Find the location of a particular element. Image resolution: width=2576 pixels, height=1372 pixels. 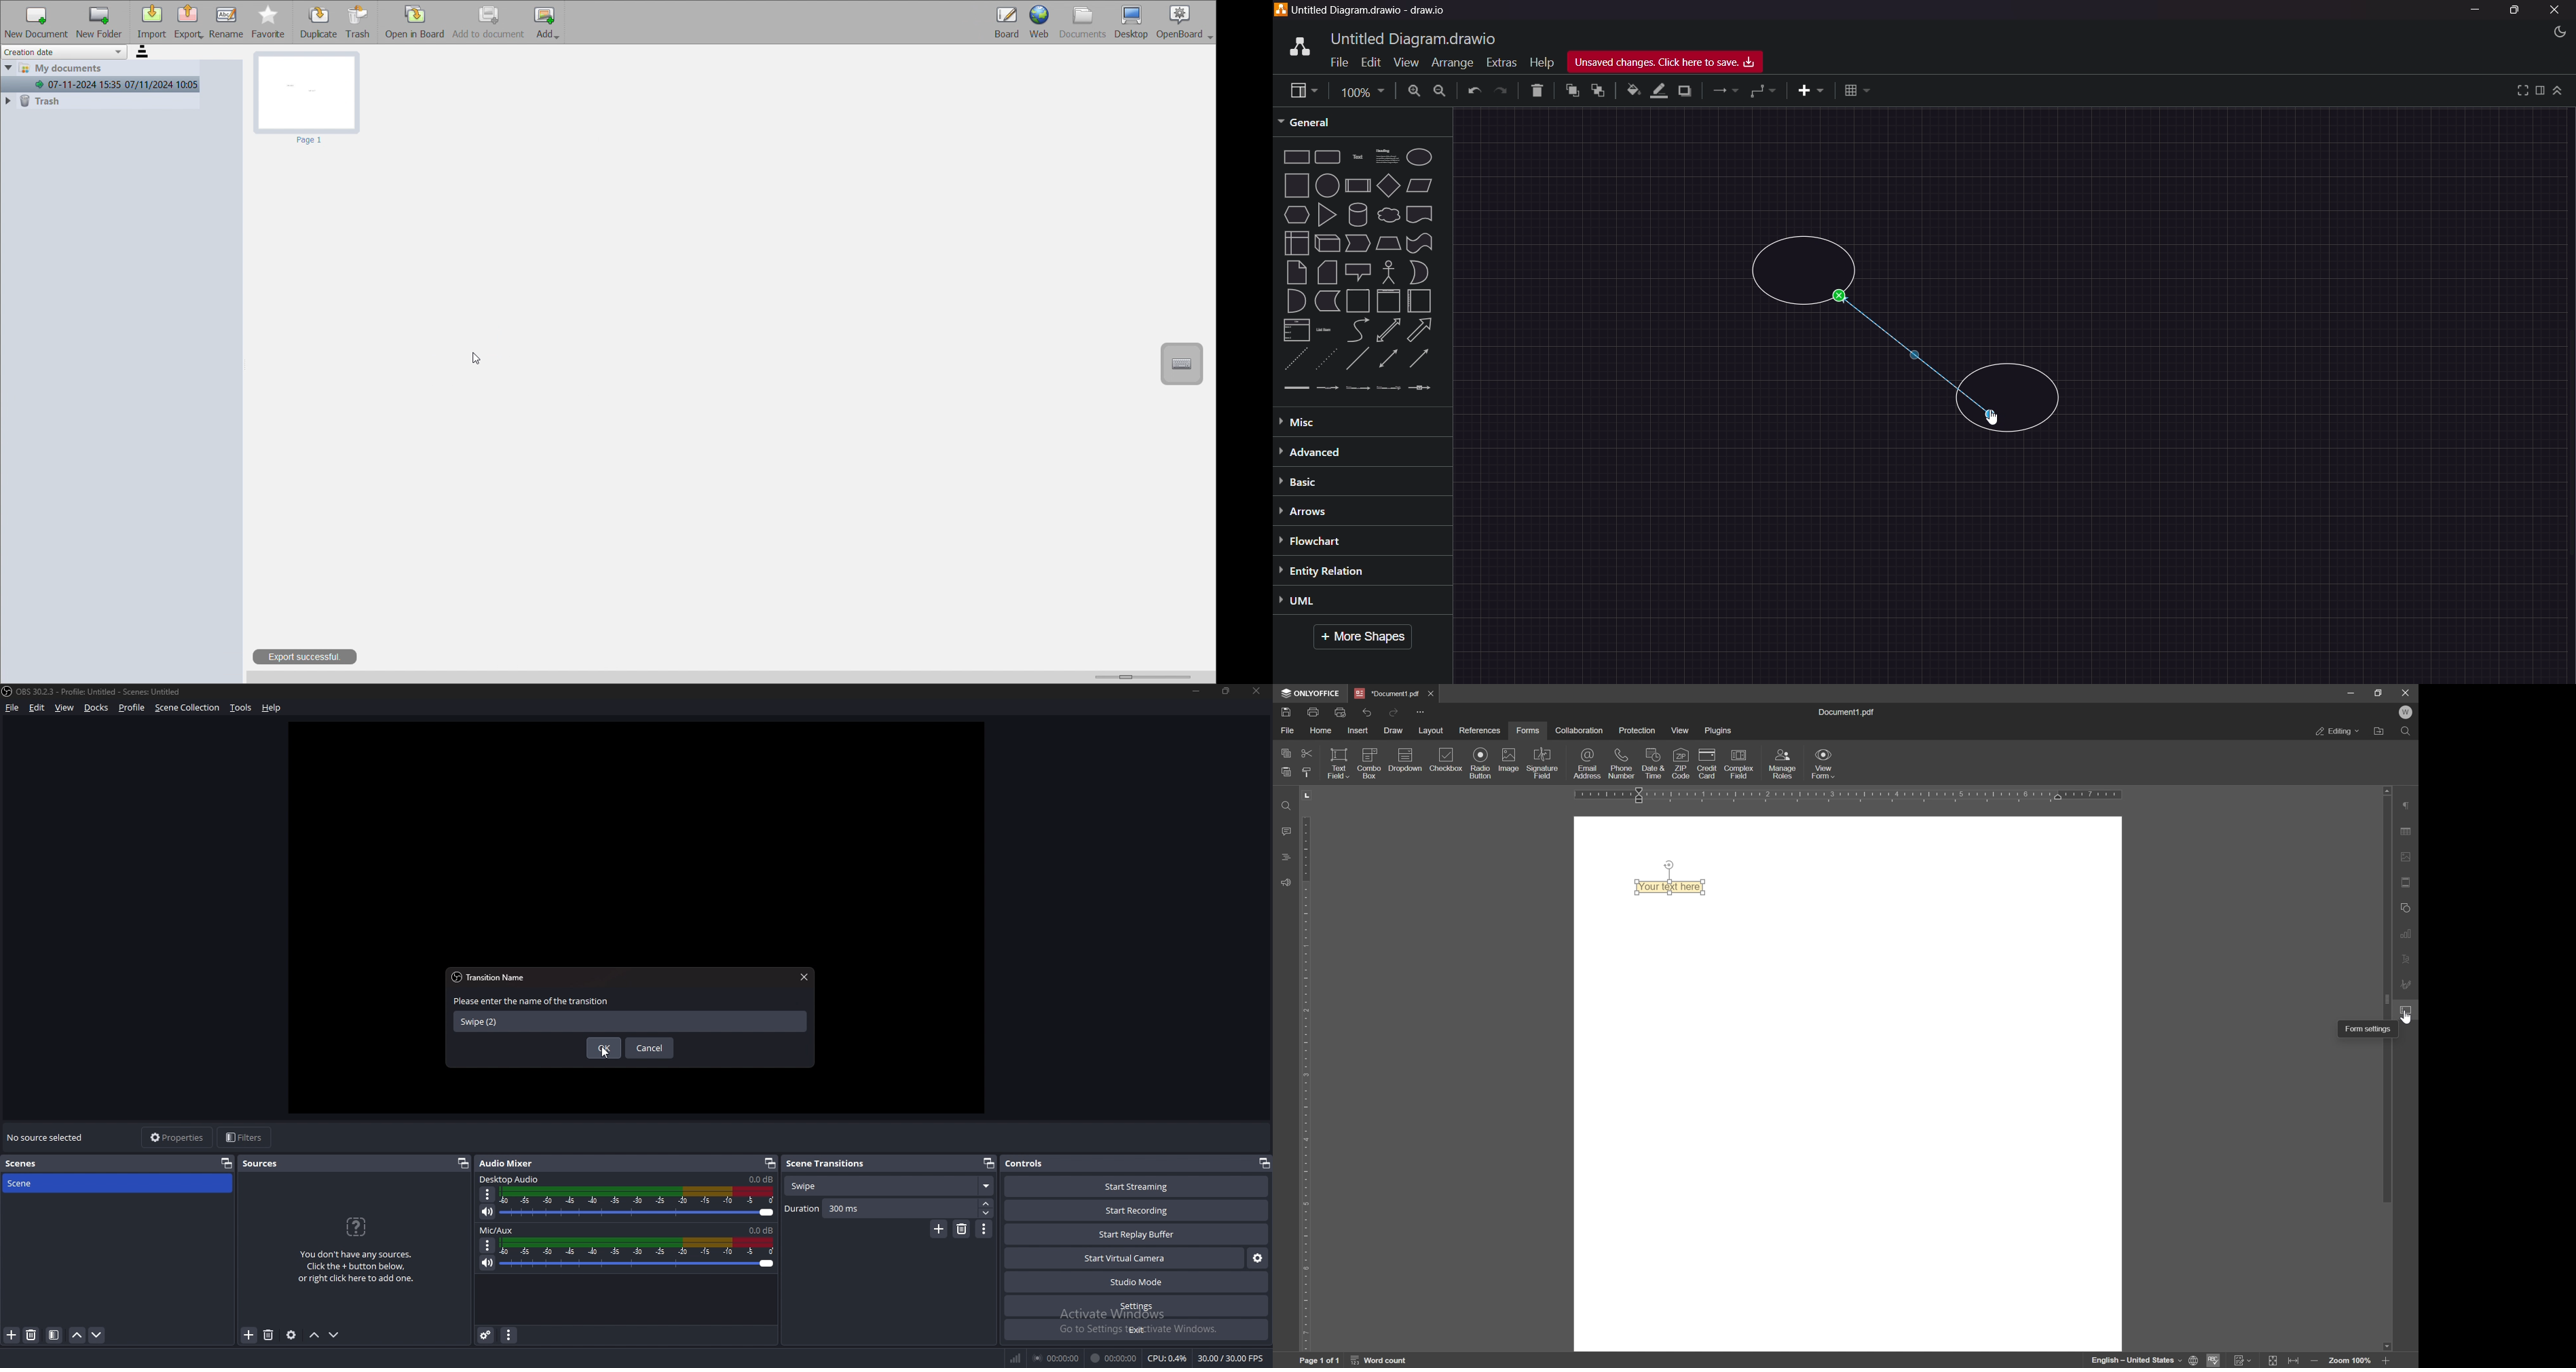

remove source is located at coordinates (269, 1336).